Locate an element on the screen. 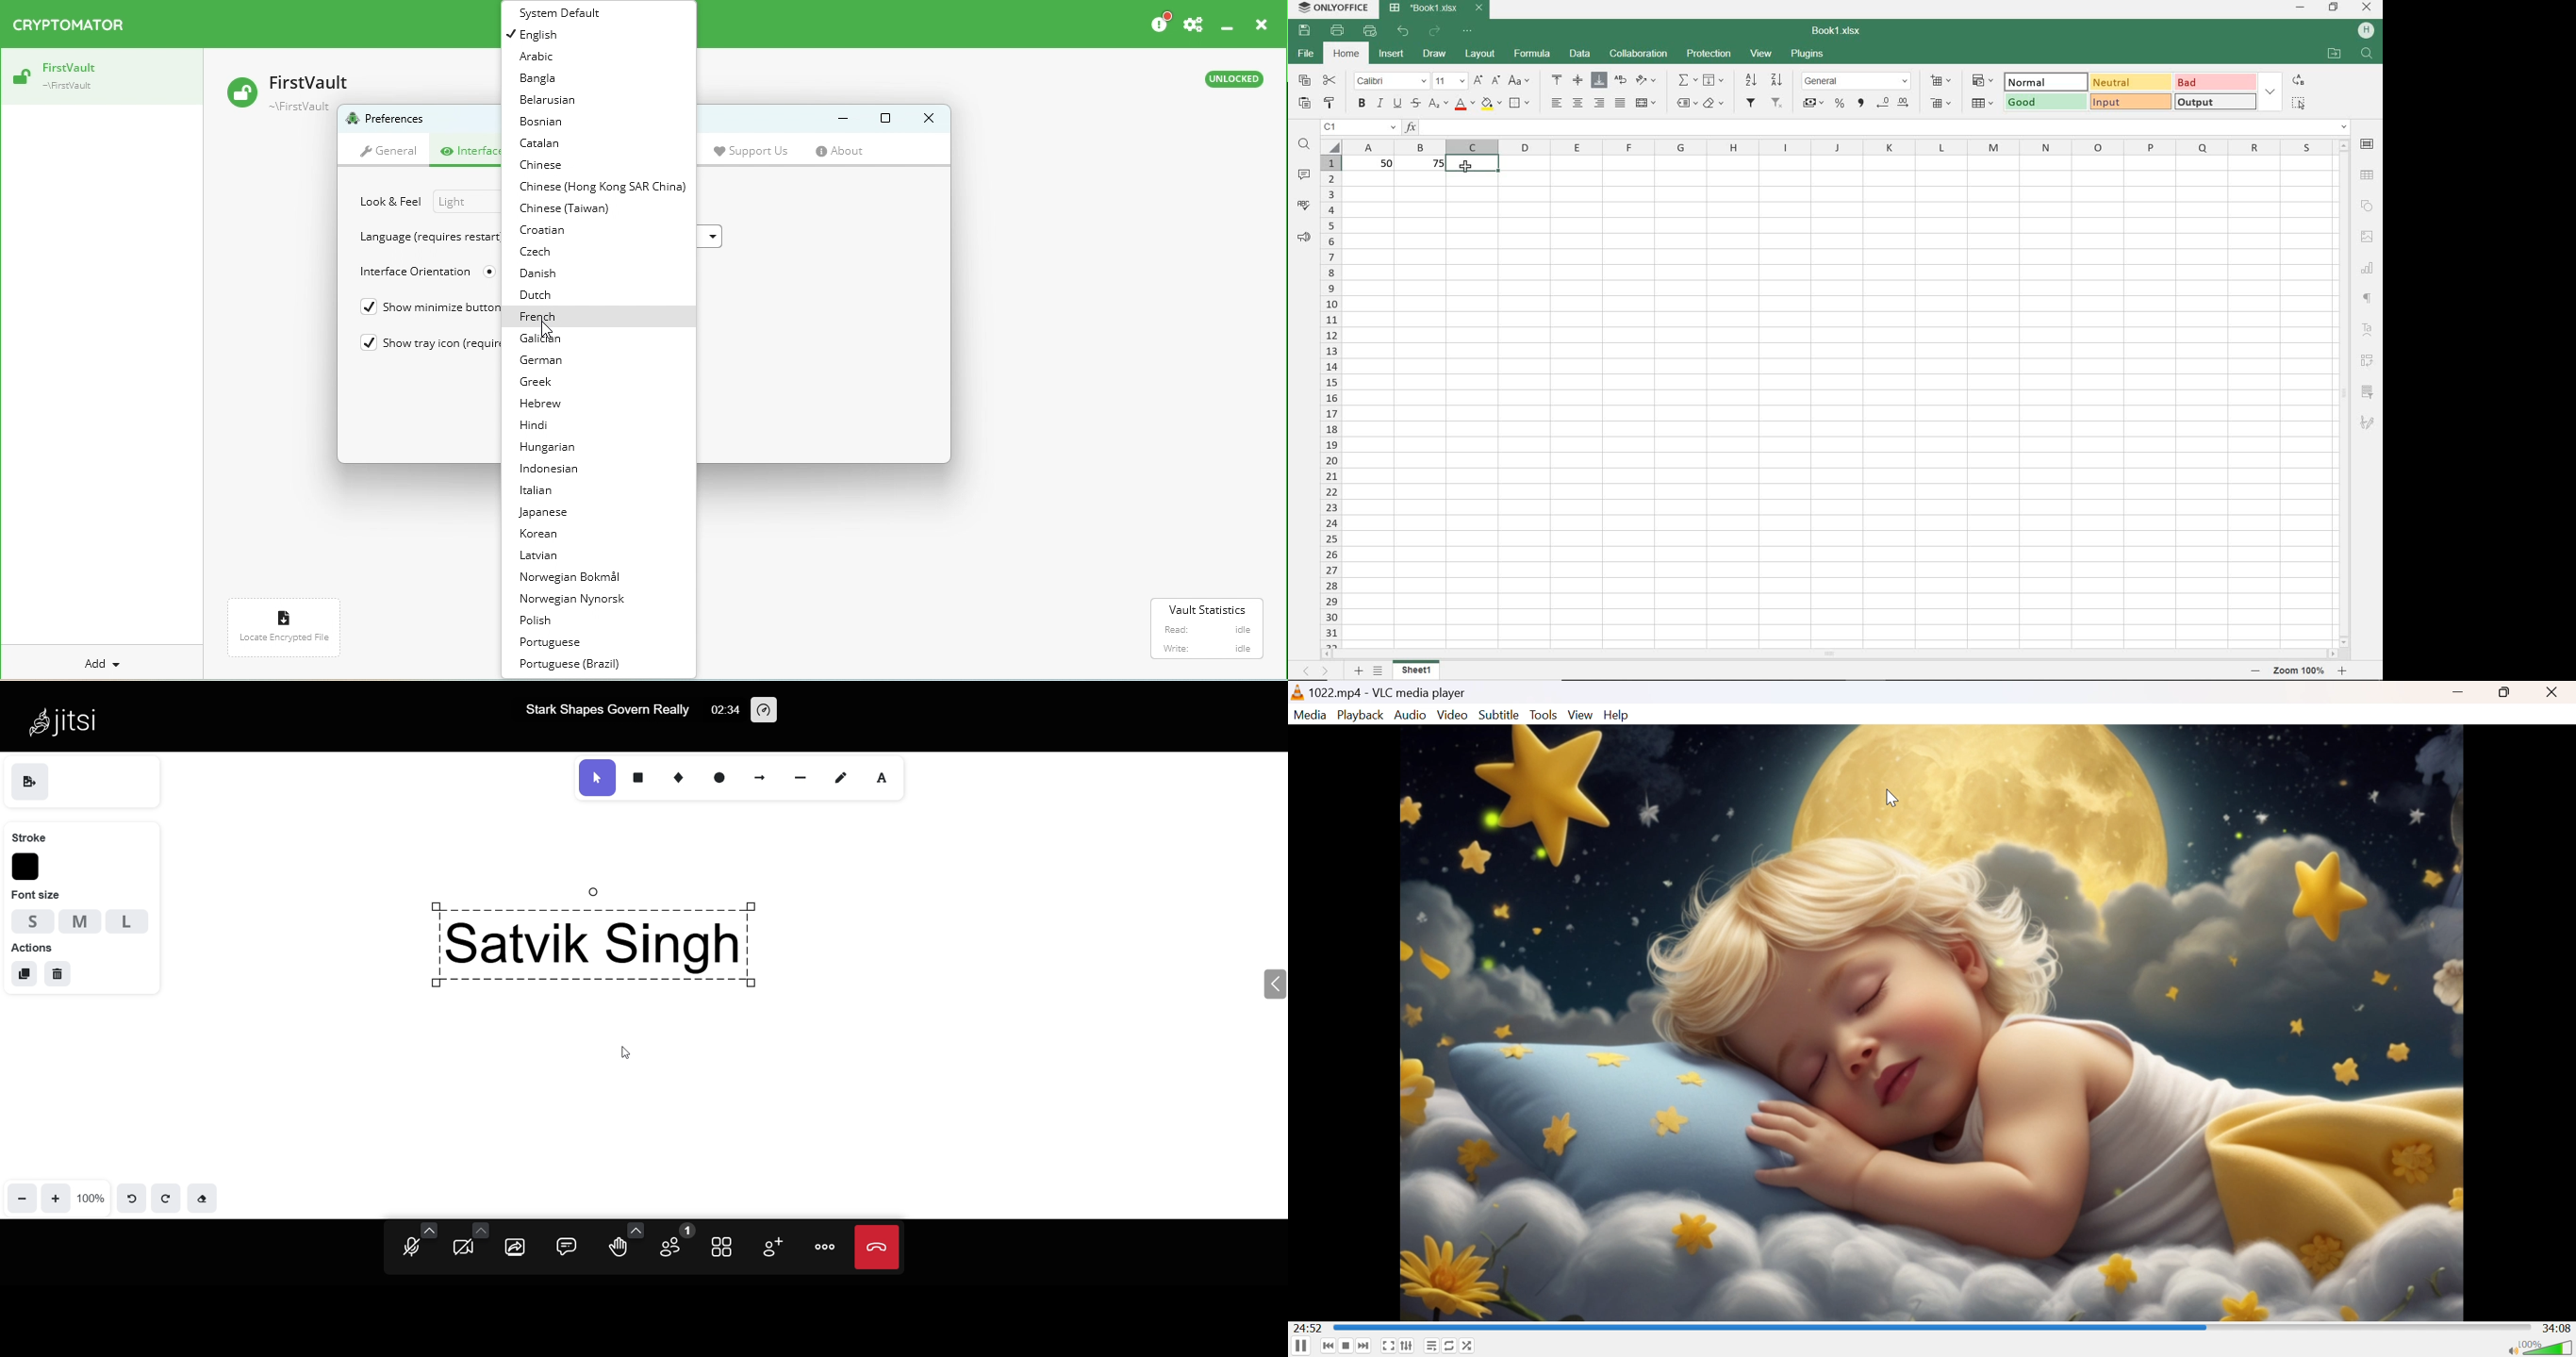  seek bar few more seconds ahead is located at coordinates (1771, 1327).